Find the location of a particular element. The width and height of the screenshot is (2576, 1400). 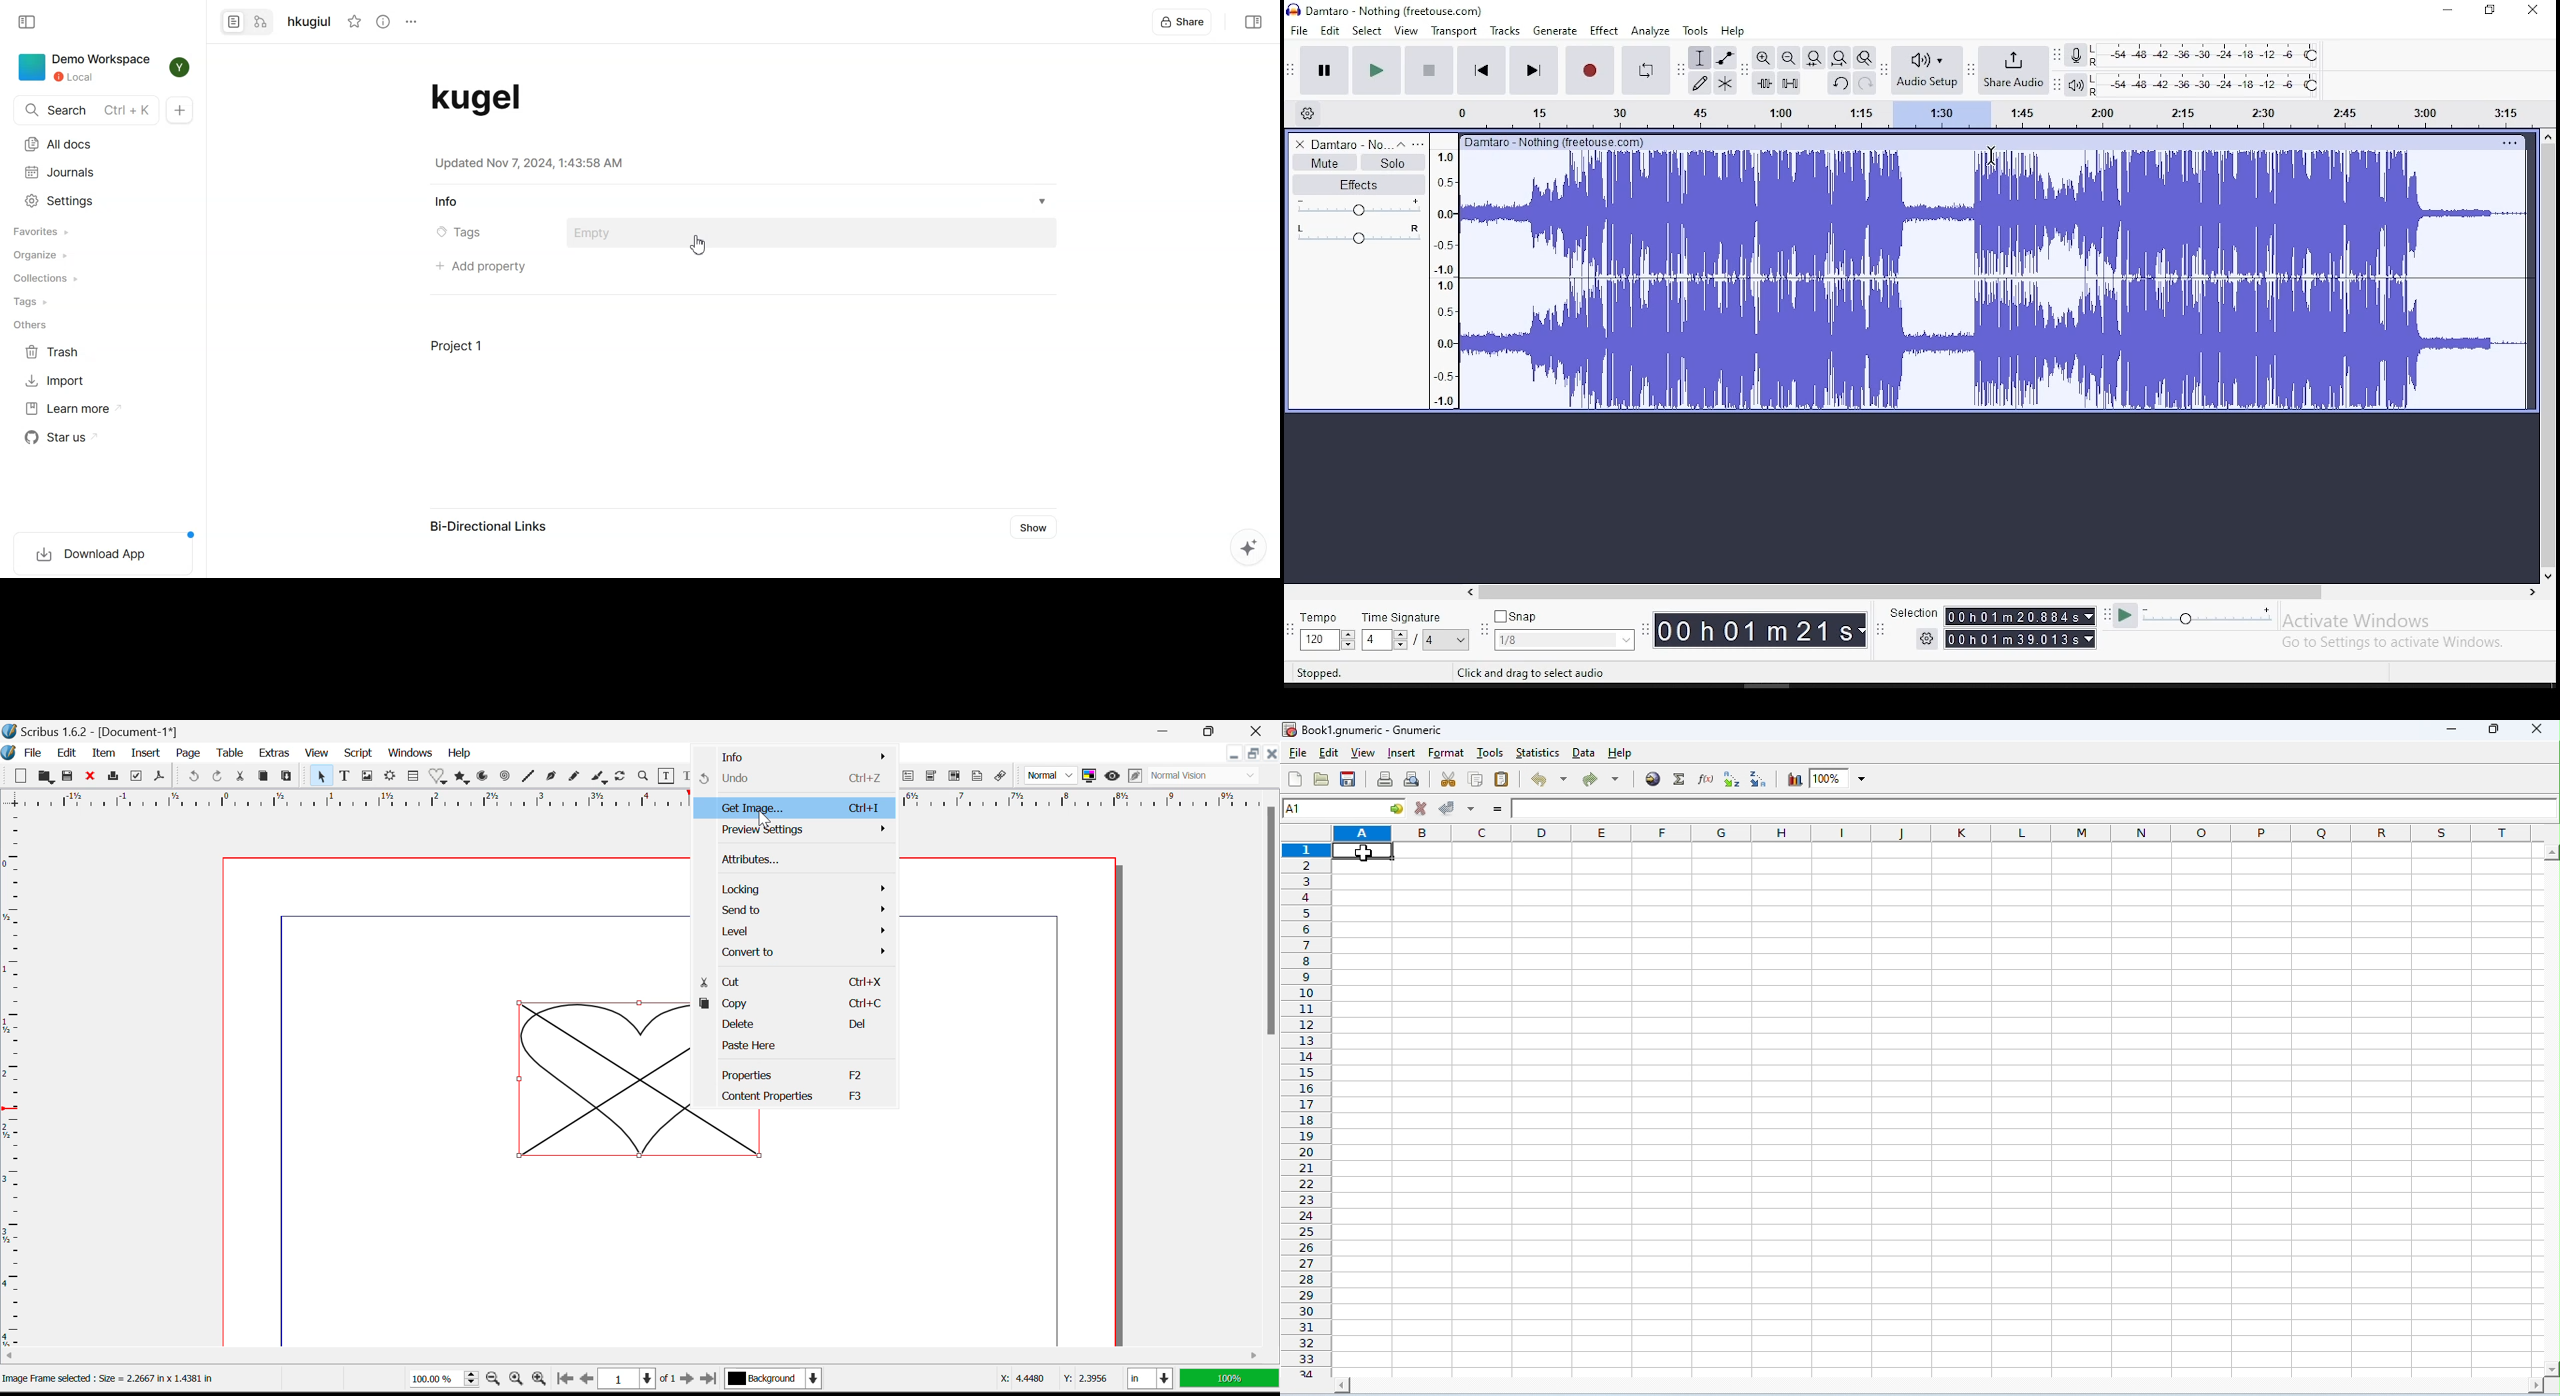

trim audio outside selection is located at coordinates (1765, 83).